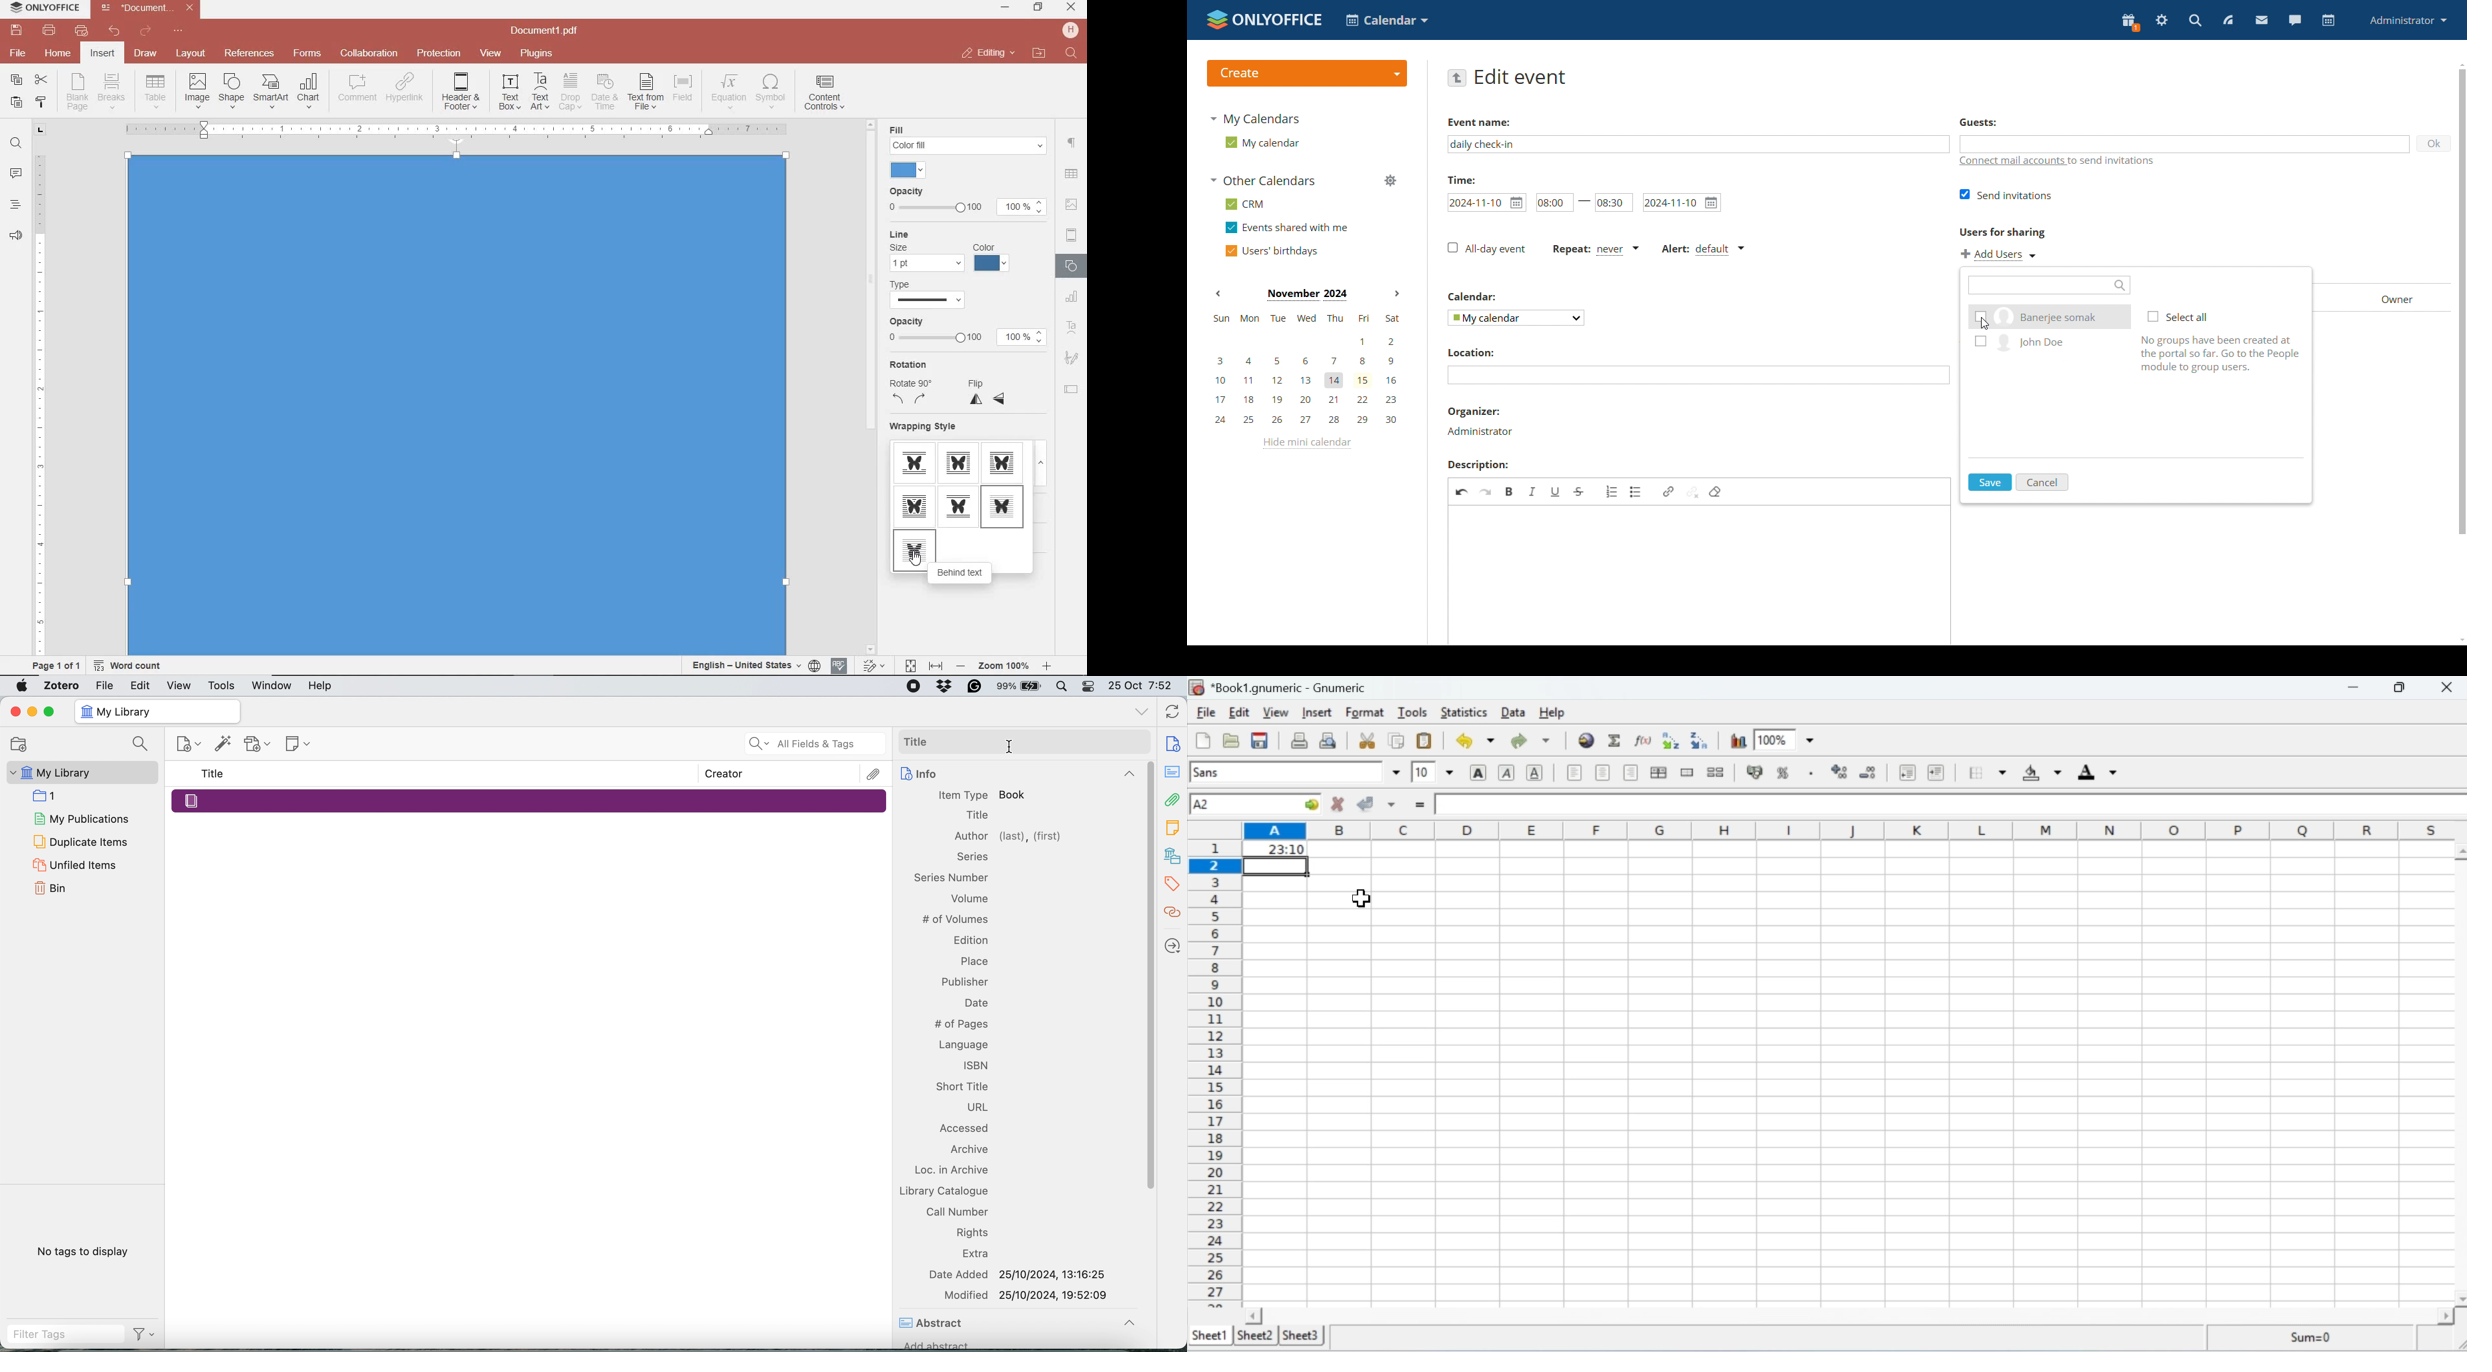 This screenshot has width=2492, height=1372. I want to click on user 1, so click(2048, 316).